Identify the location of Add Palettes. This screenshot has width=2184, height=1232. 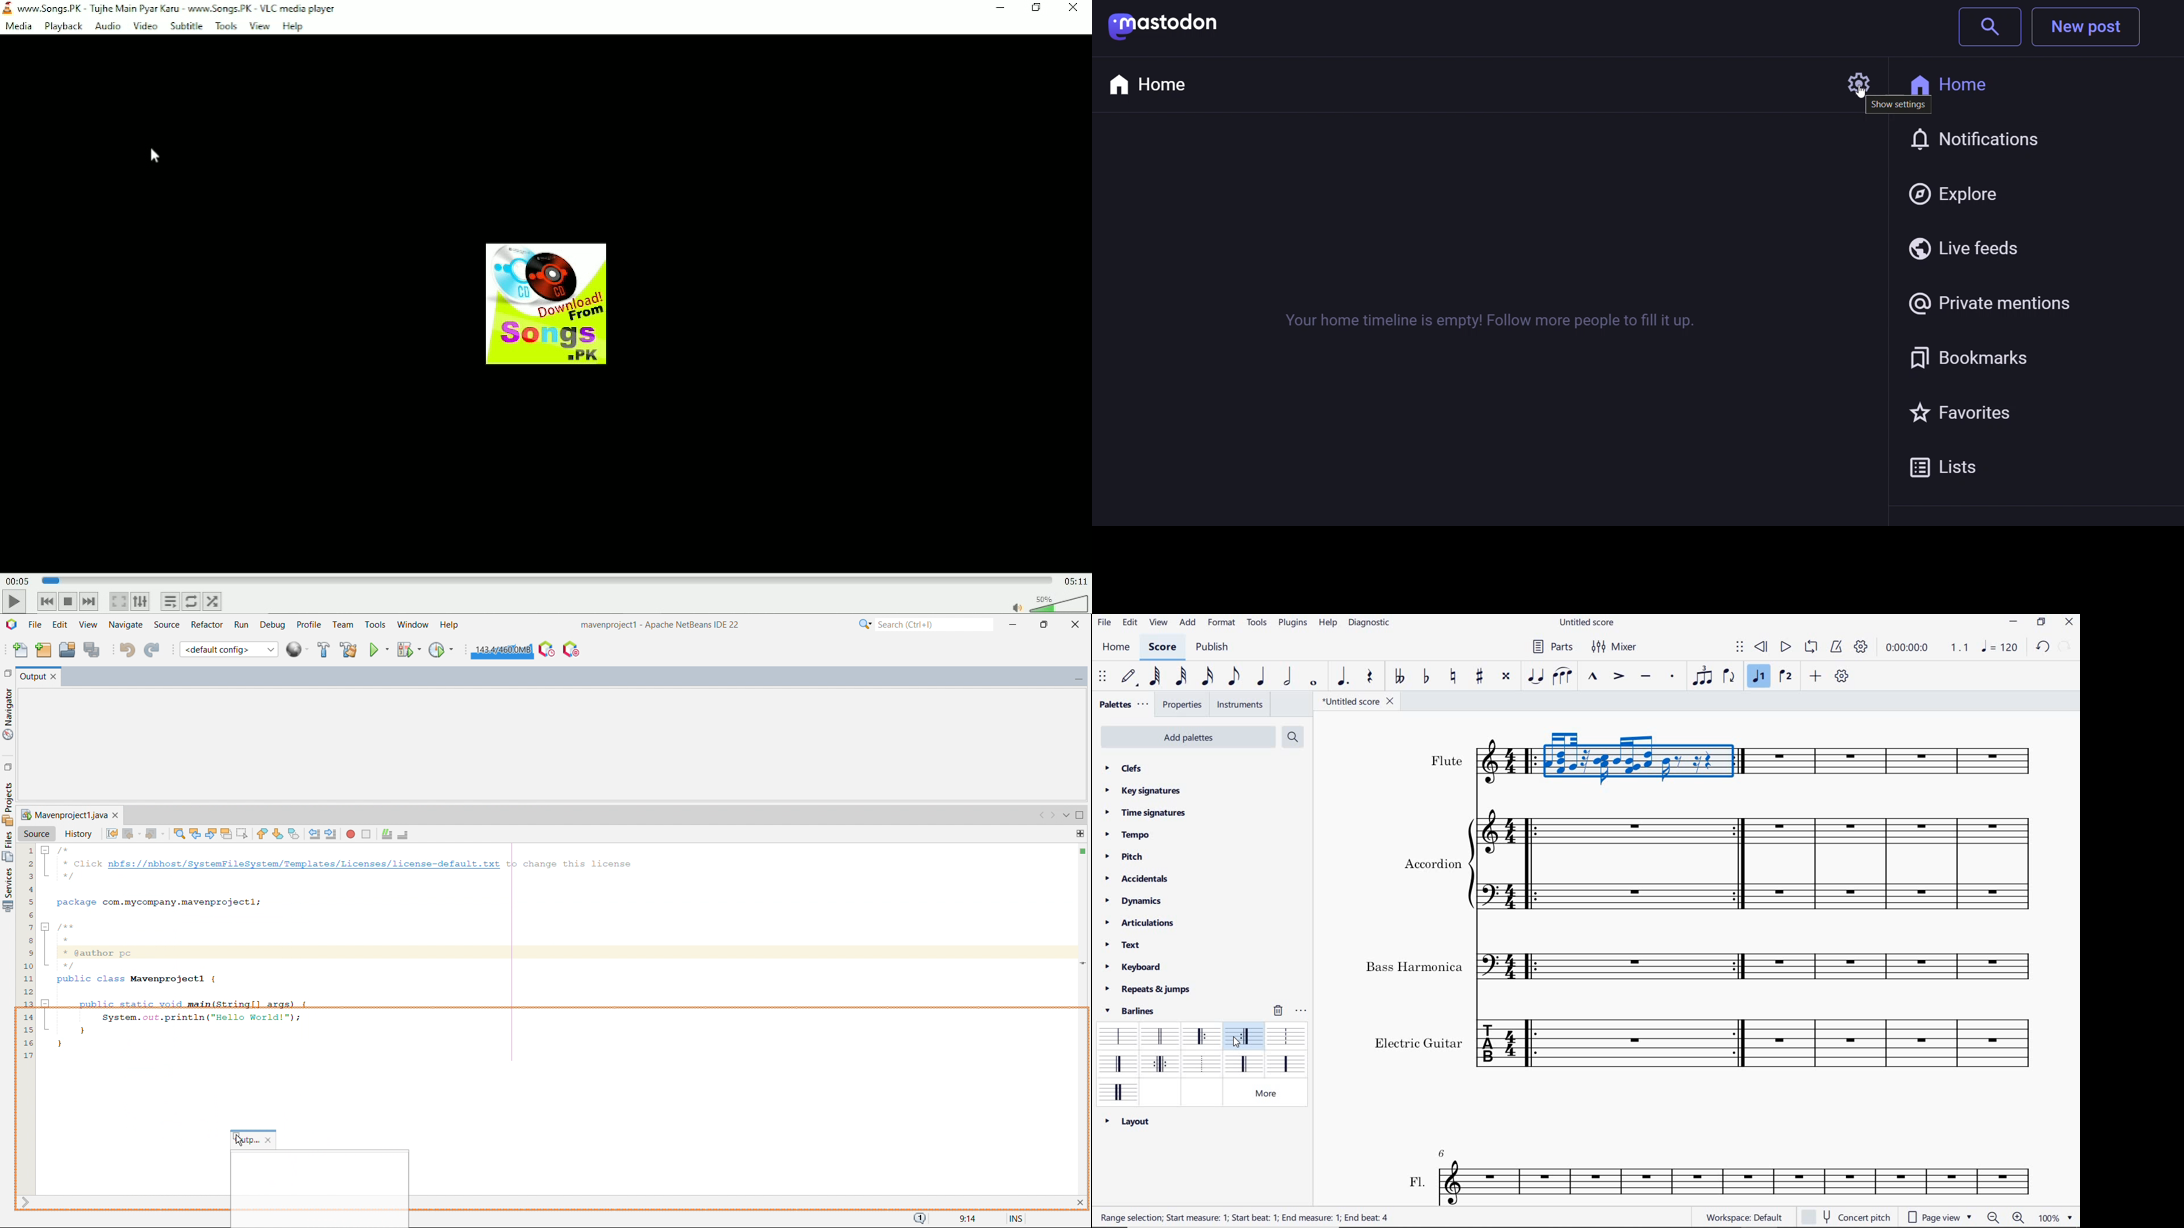
(1187, 738).